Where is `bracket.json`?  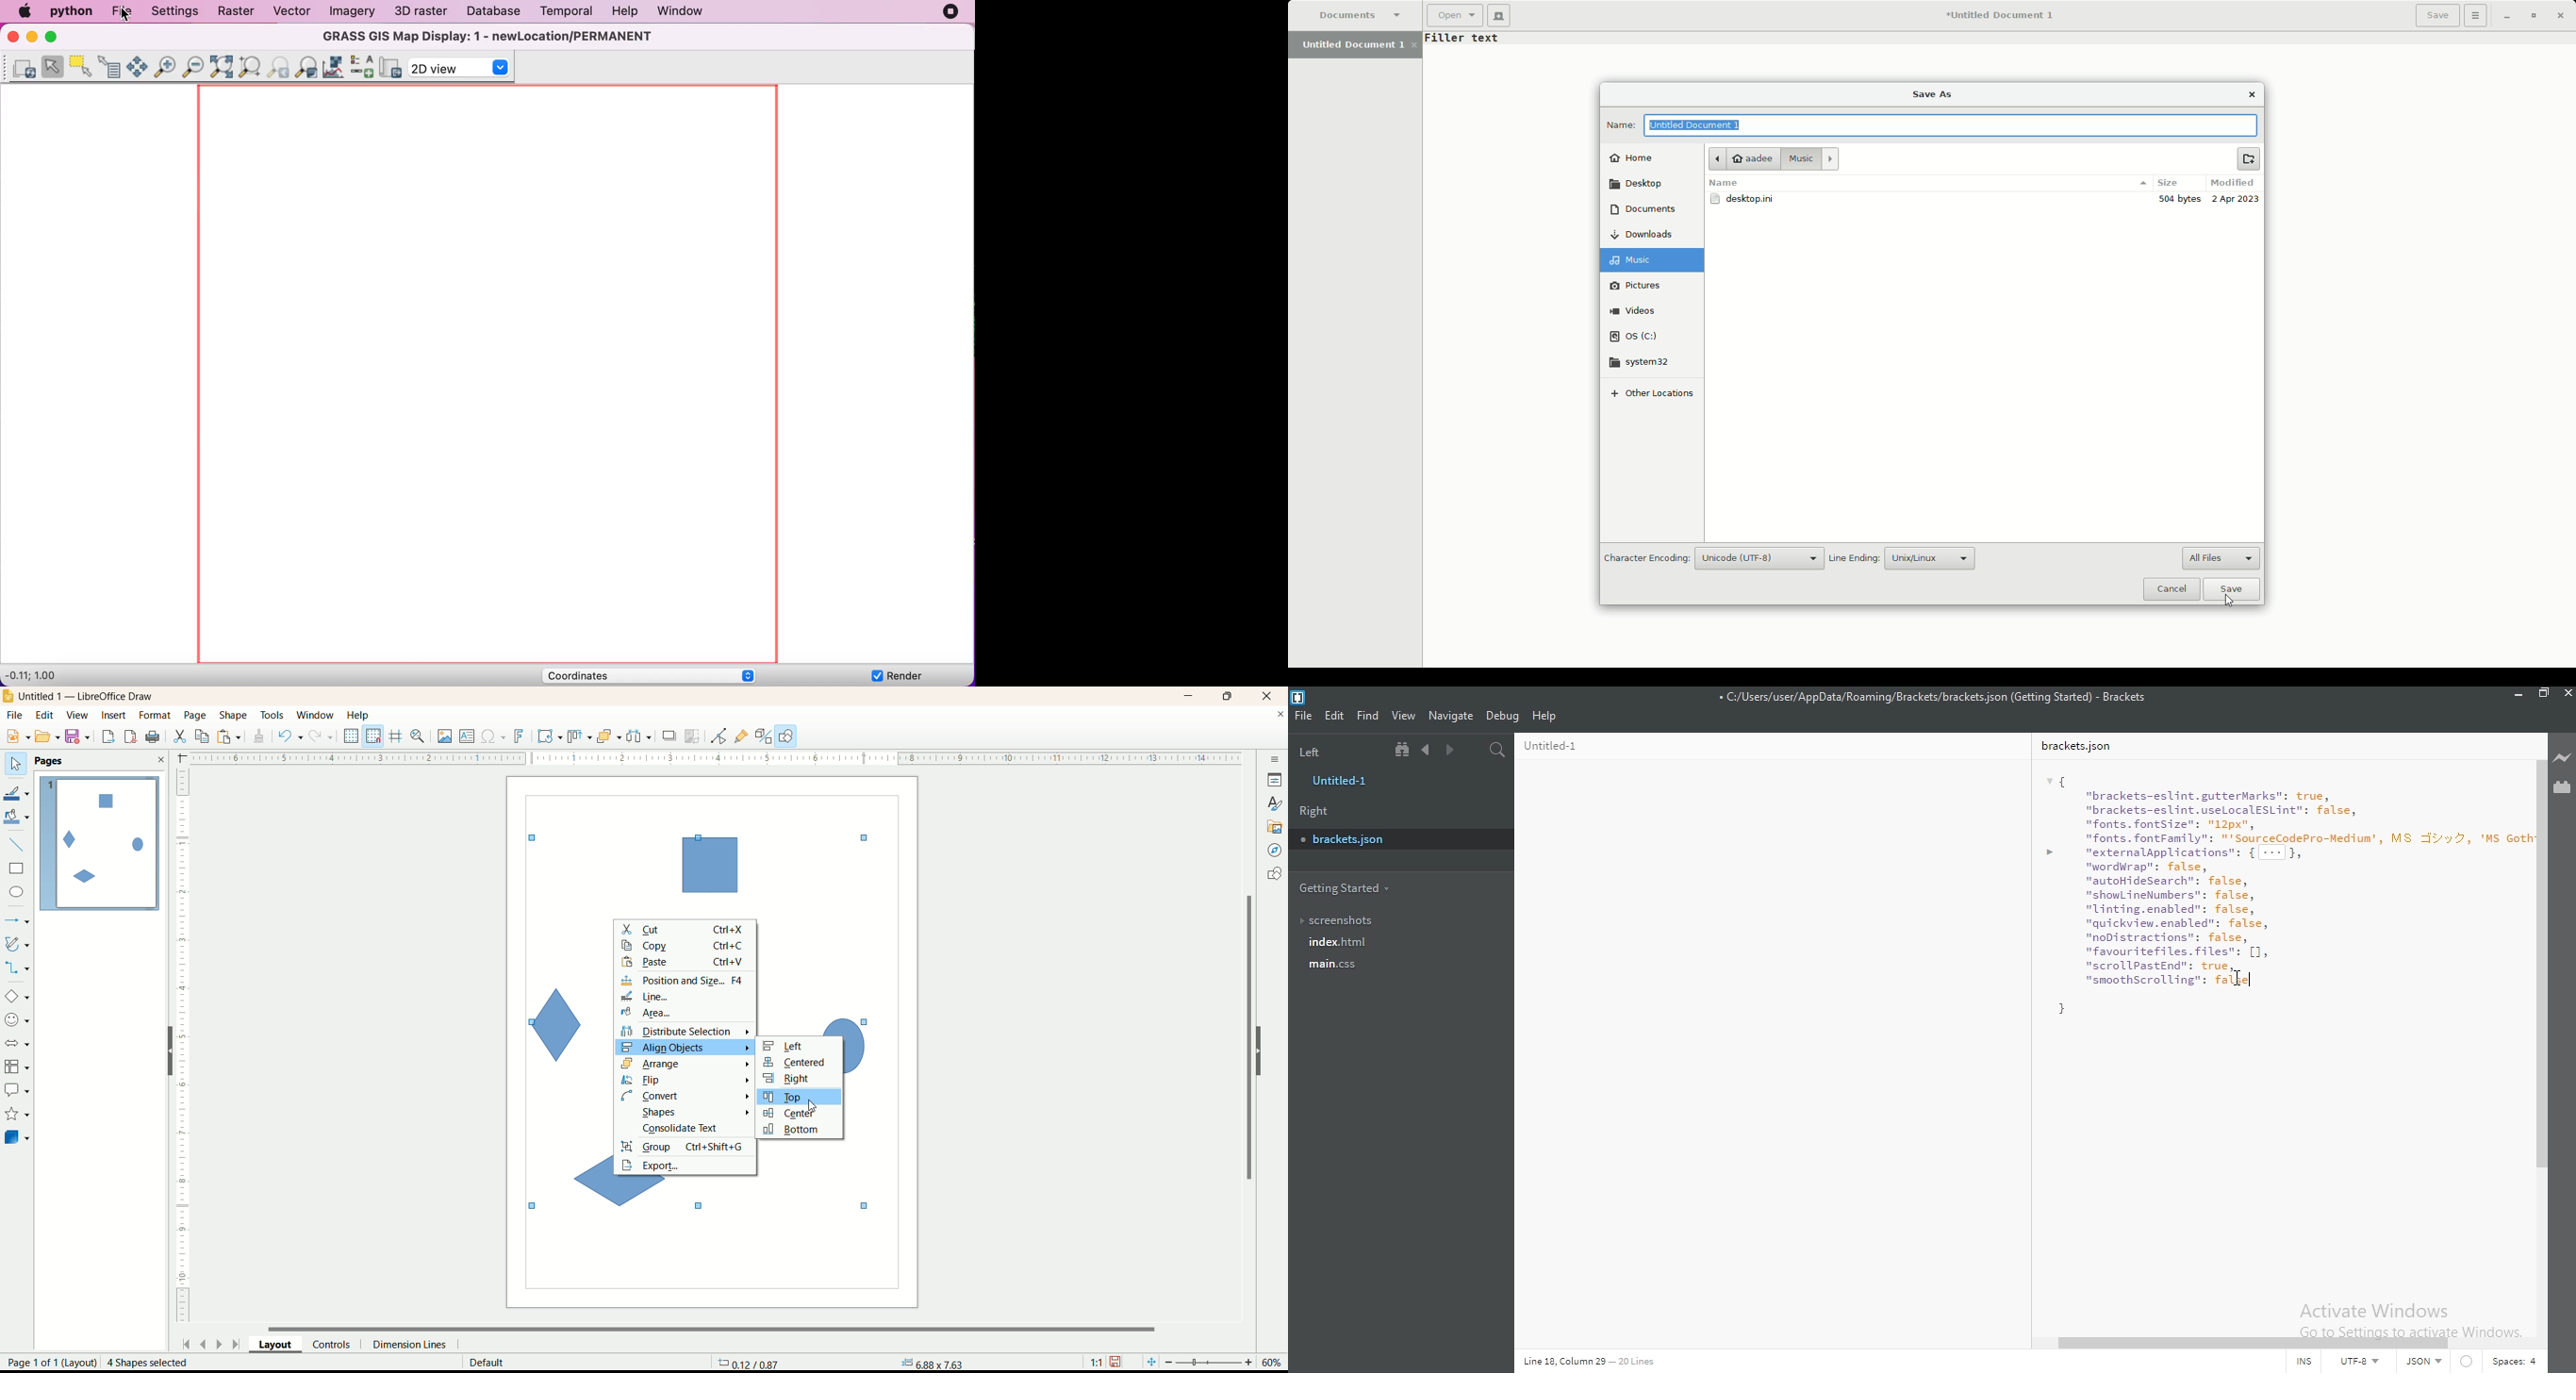
bracket.json is located at coordinates (1770, 1034).